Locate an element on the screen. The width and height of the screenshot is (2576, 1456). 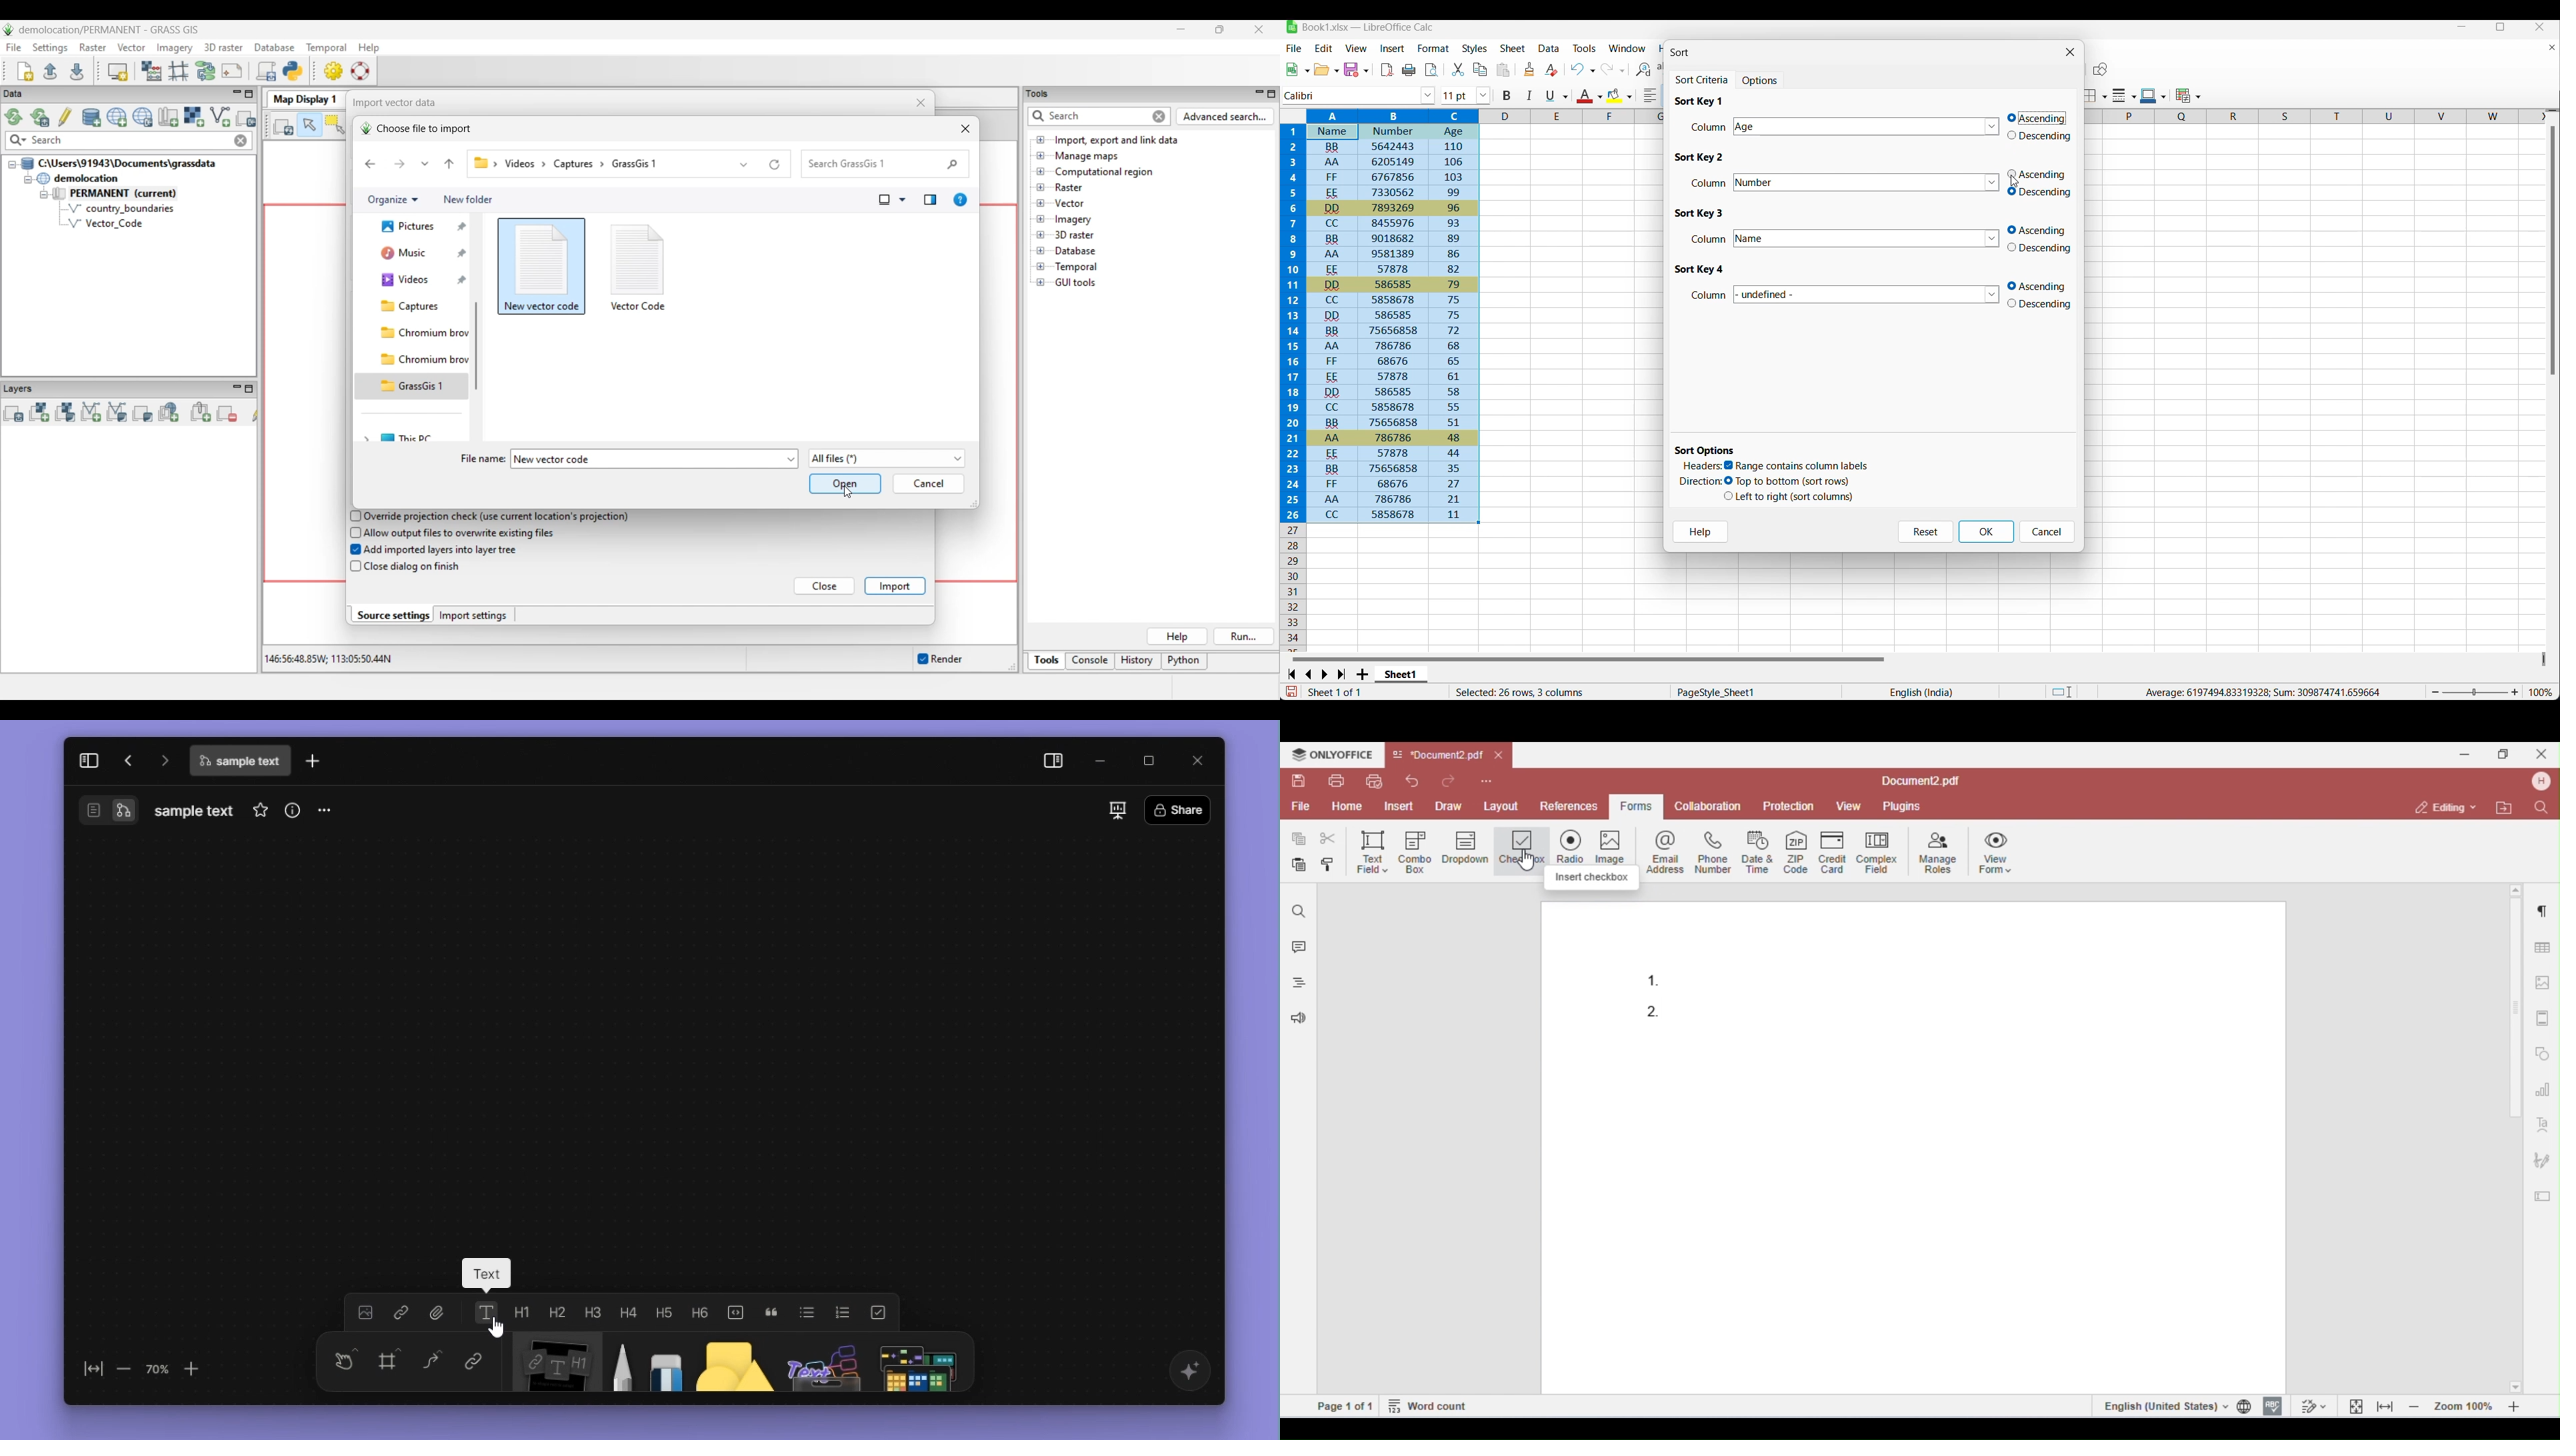
Project and software name is located at coordinates (1368, 27).